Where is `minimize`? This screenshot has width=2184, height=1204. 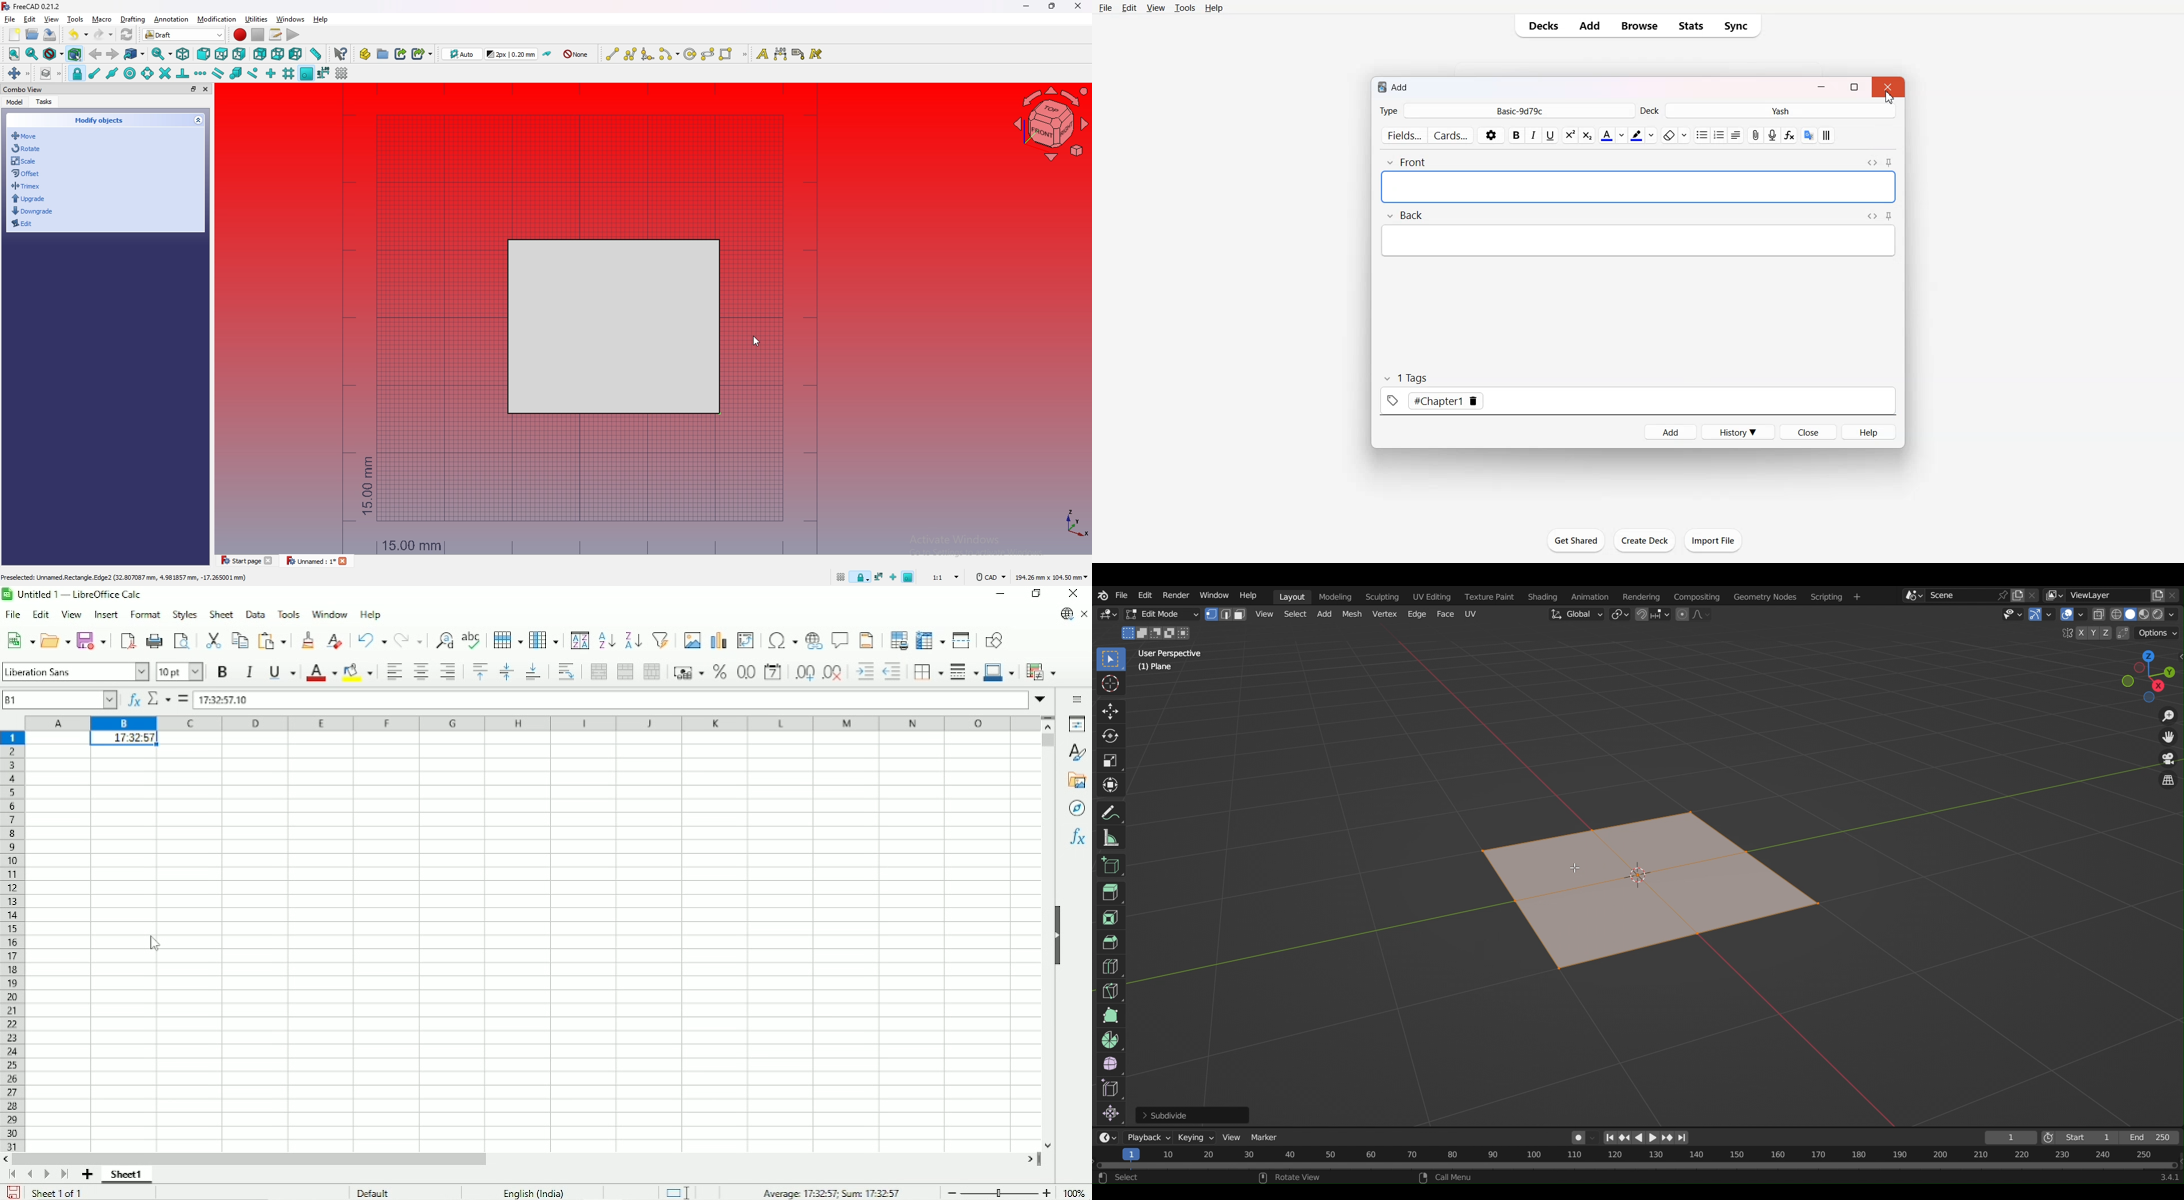 minimize is located at coordinates (1027, 6).